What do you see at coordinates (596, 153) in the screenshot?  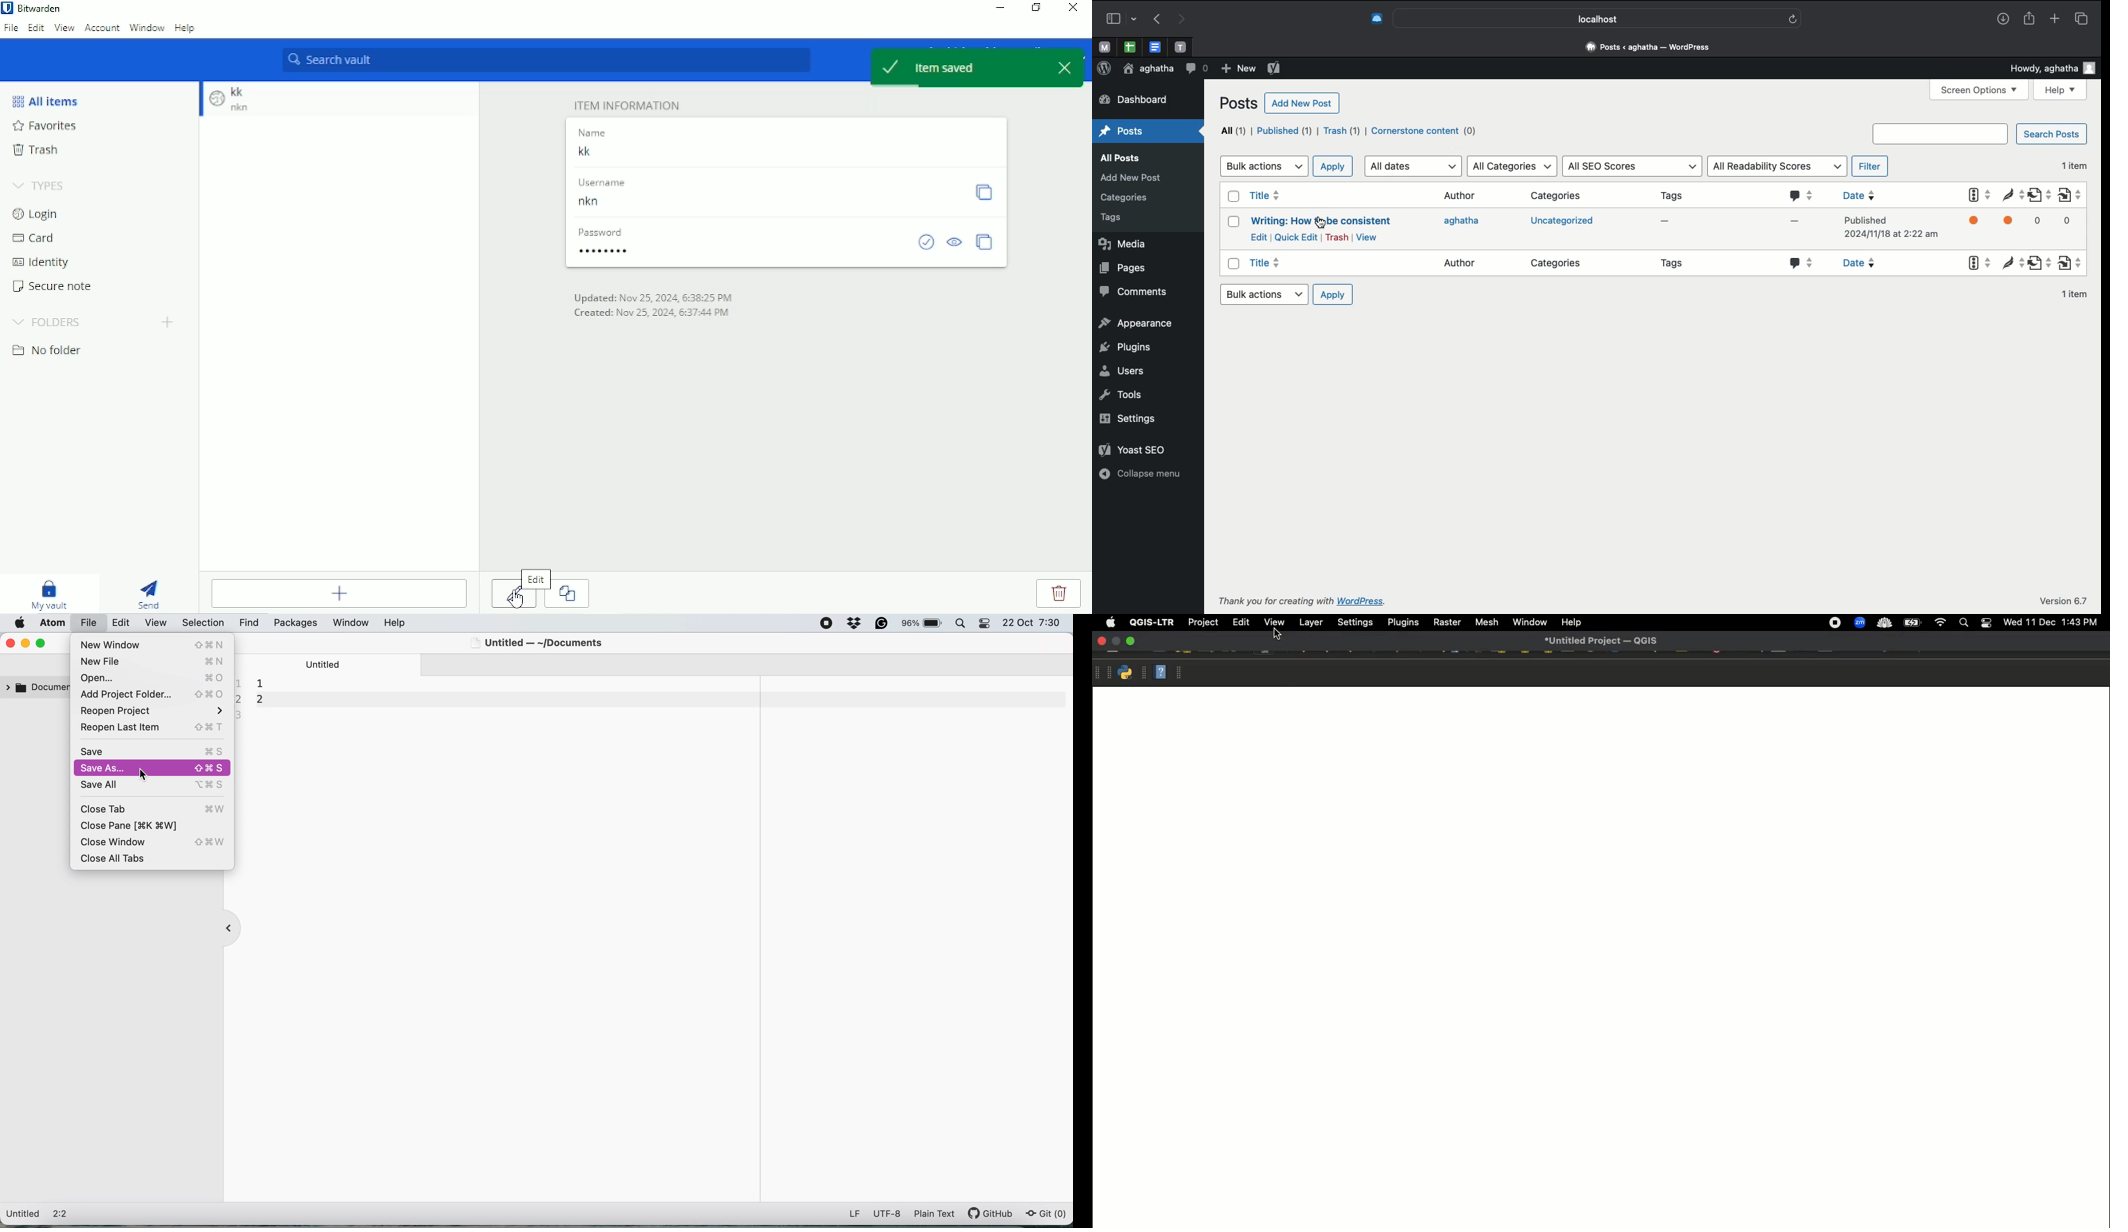 I see `entry Name` at bounding box center [596, 153].